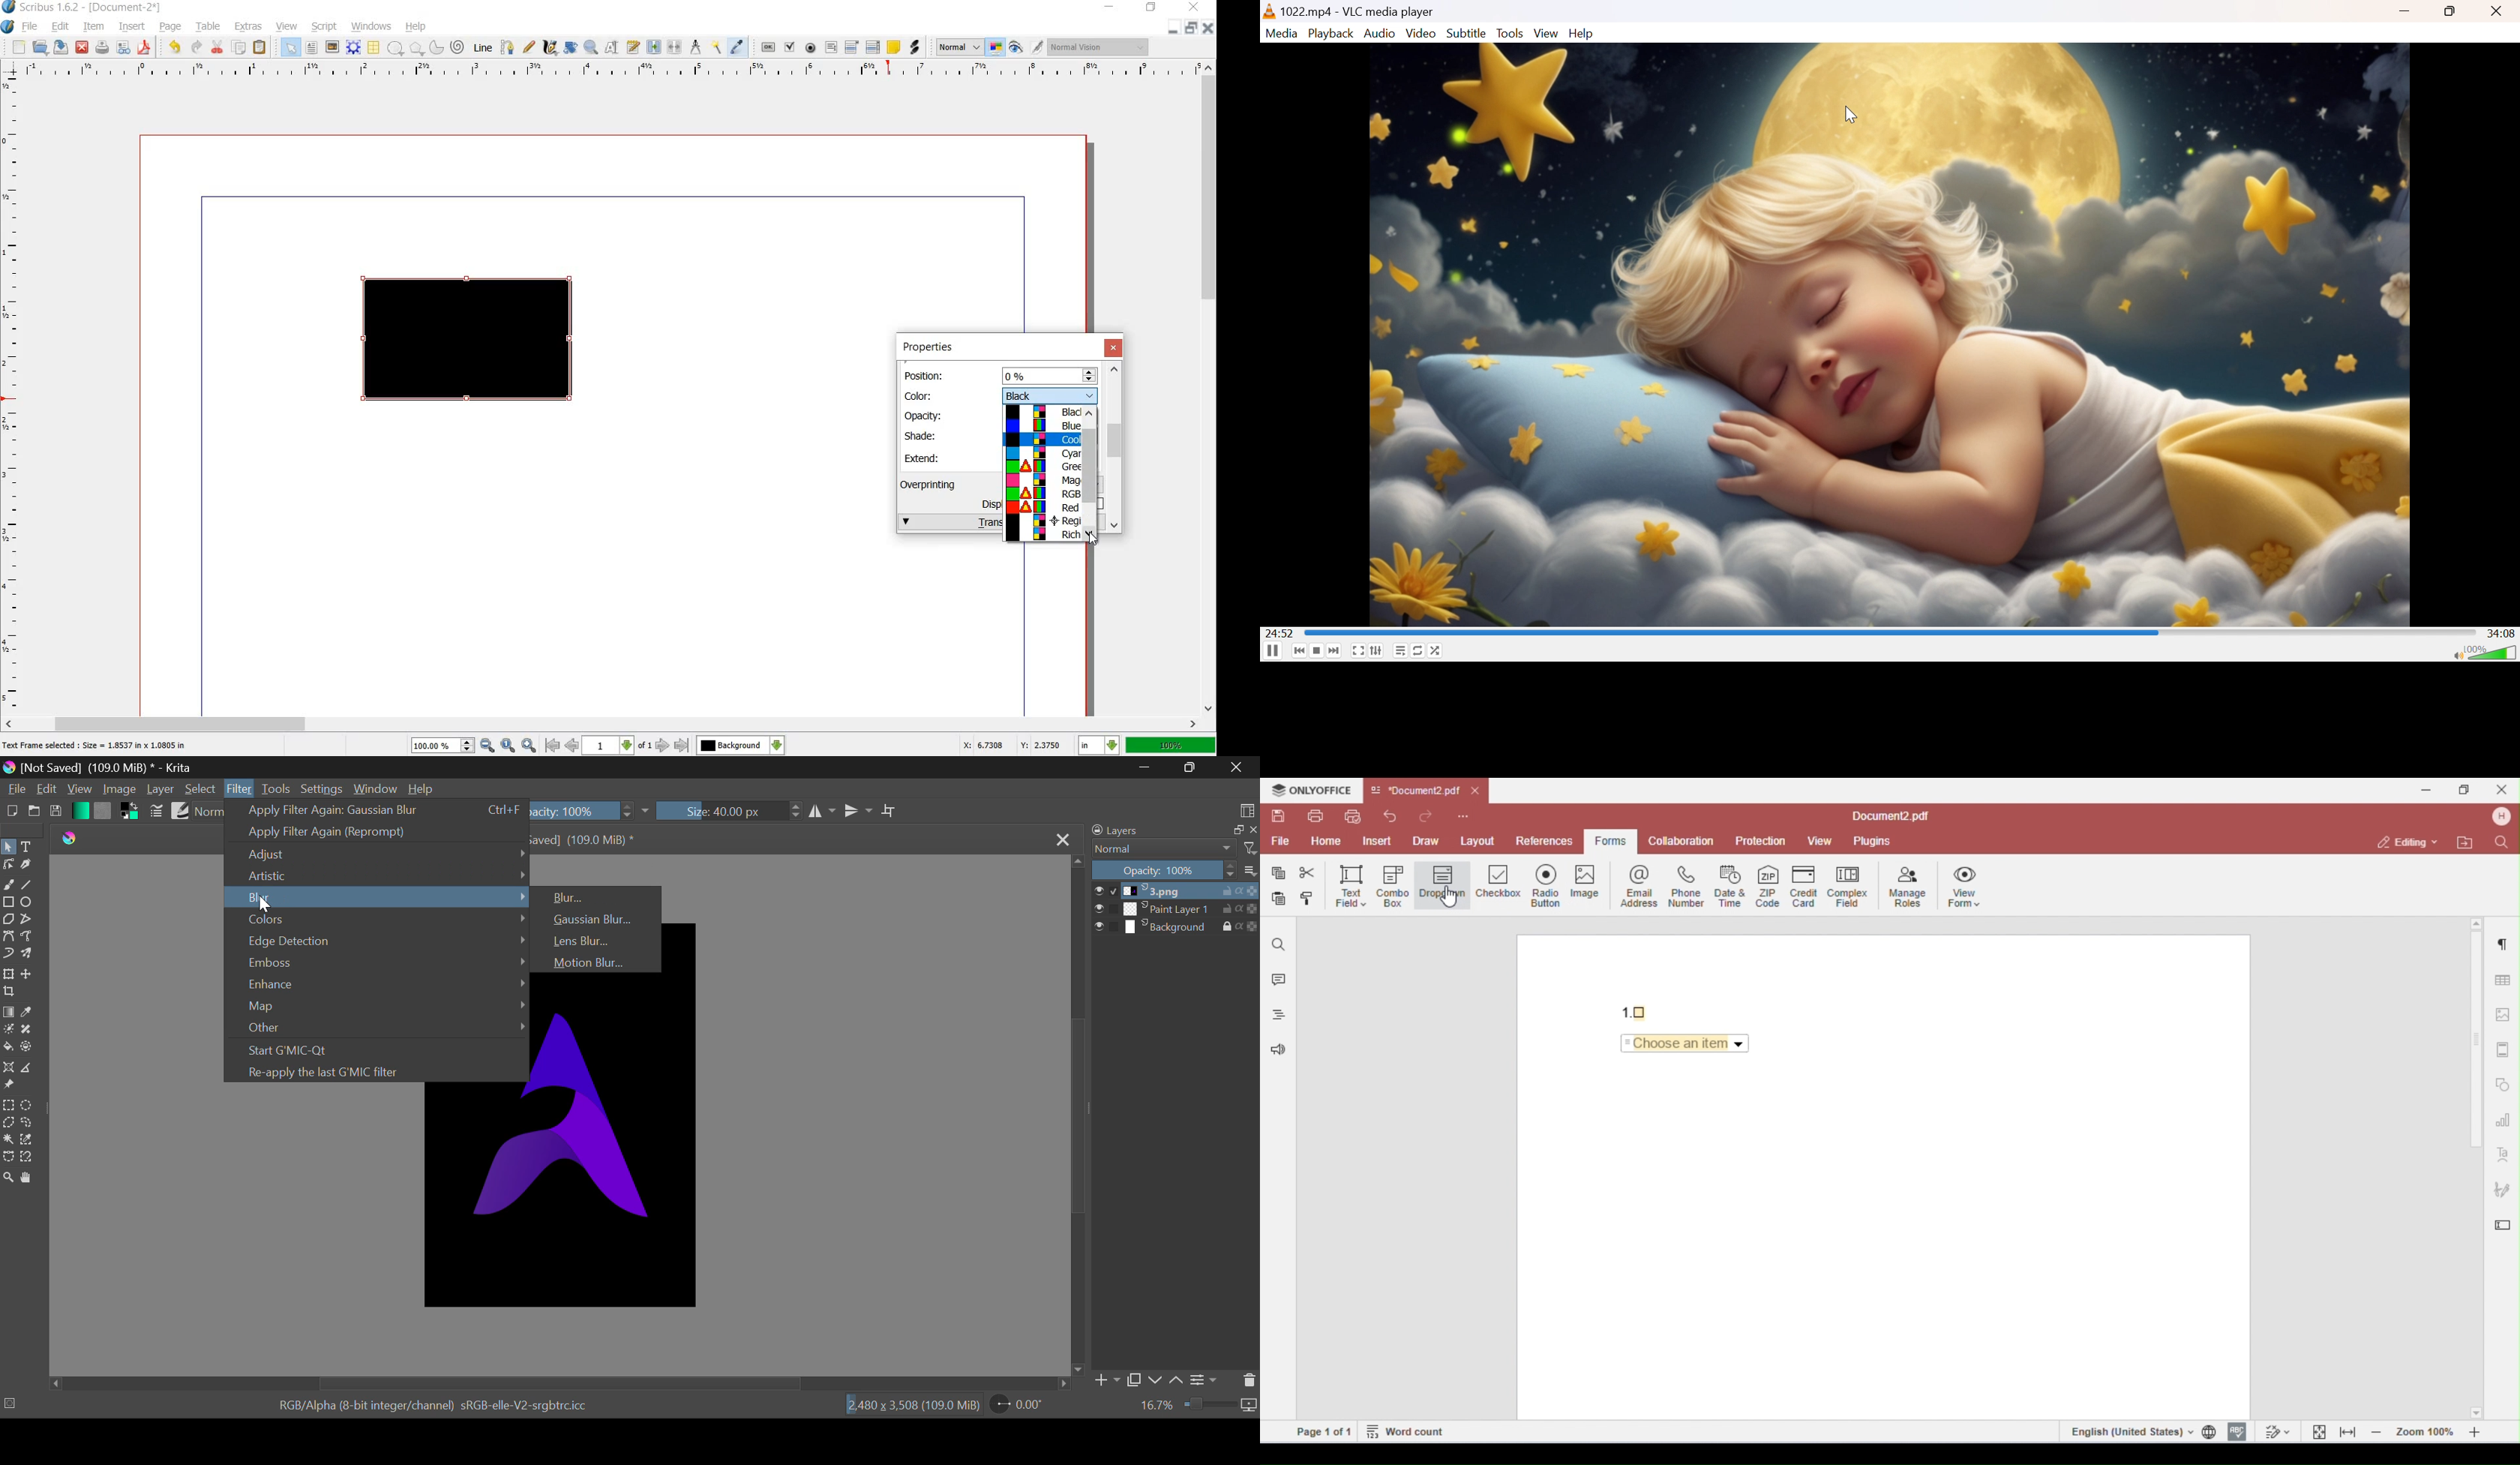 The height and width of the screenshot is (1484, 2520). I want to click on Delete Layer, so click(1248, 1381).